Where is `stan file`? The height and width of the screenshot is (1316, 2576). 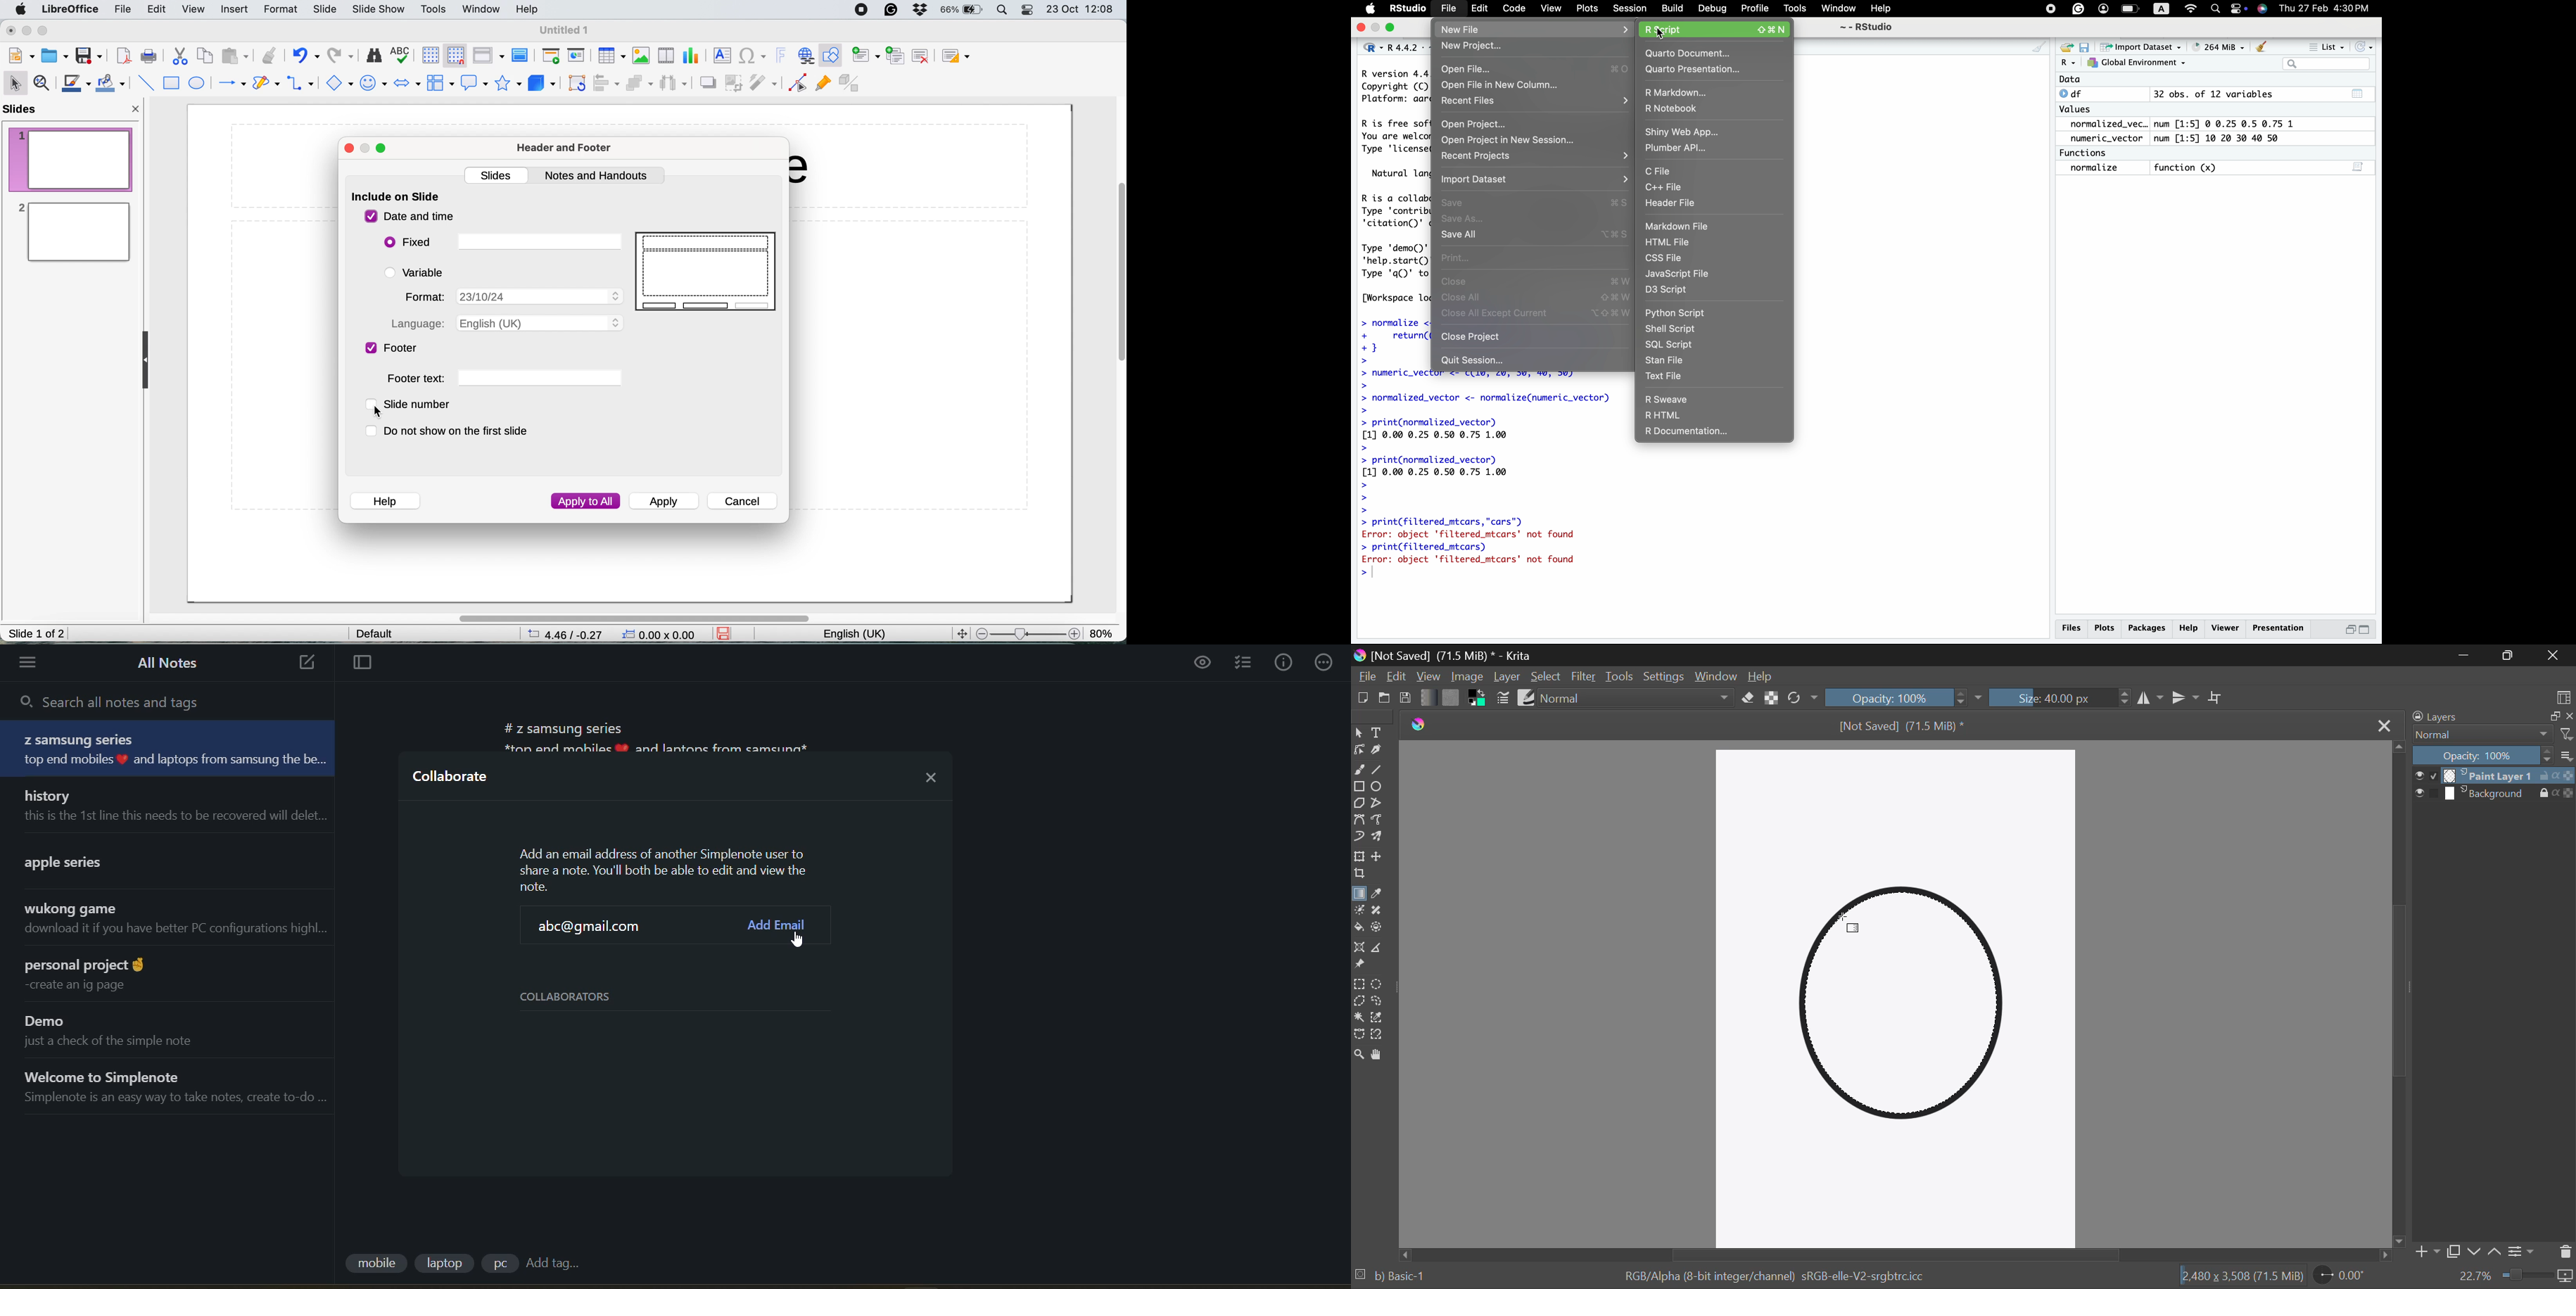 stan file is located at coordinates (1714, 362).